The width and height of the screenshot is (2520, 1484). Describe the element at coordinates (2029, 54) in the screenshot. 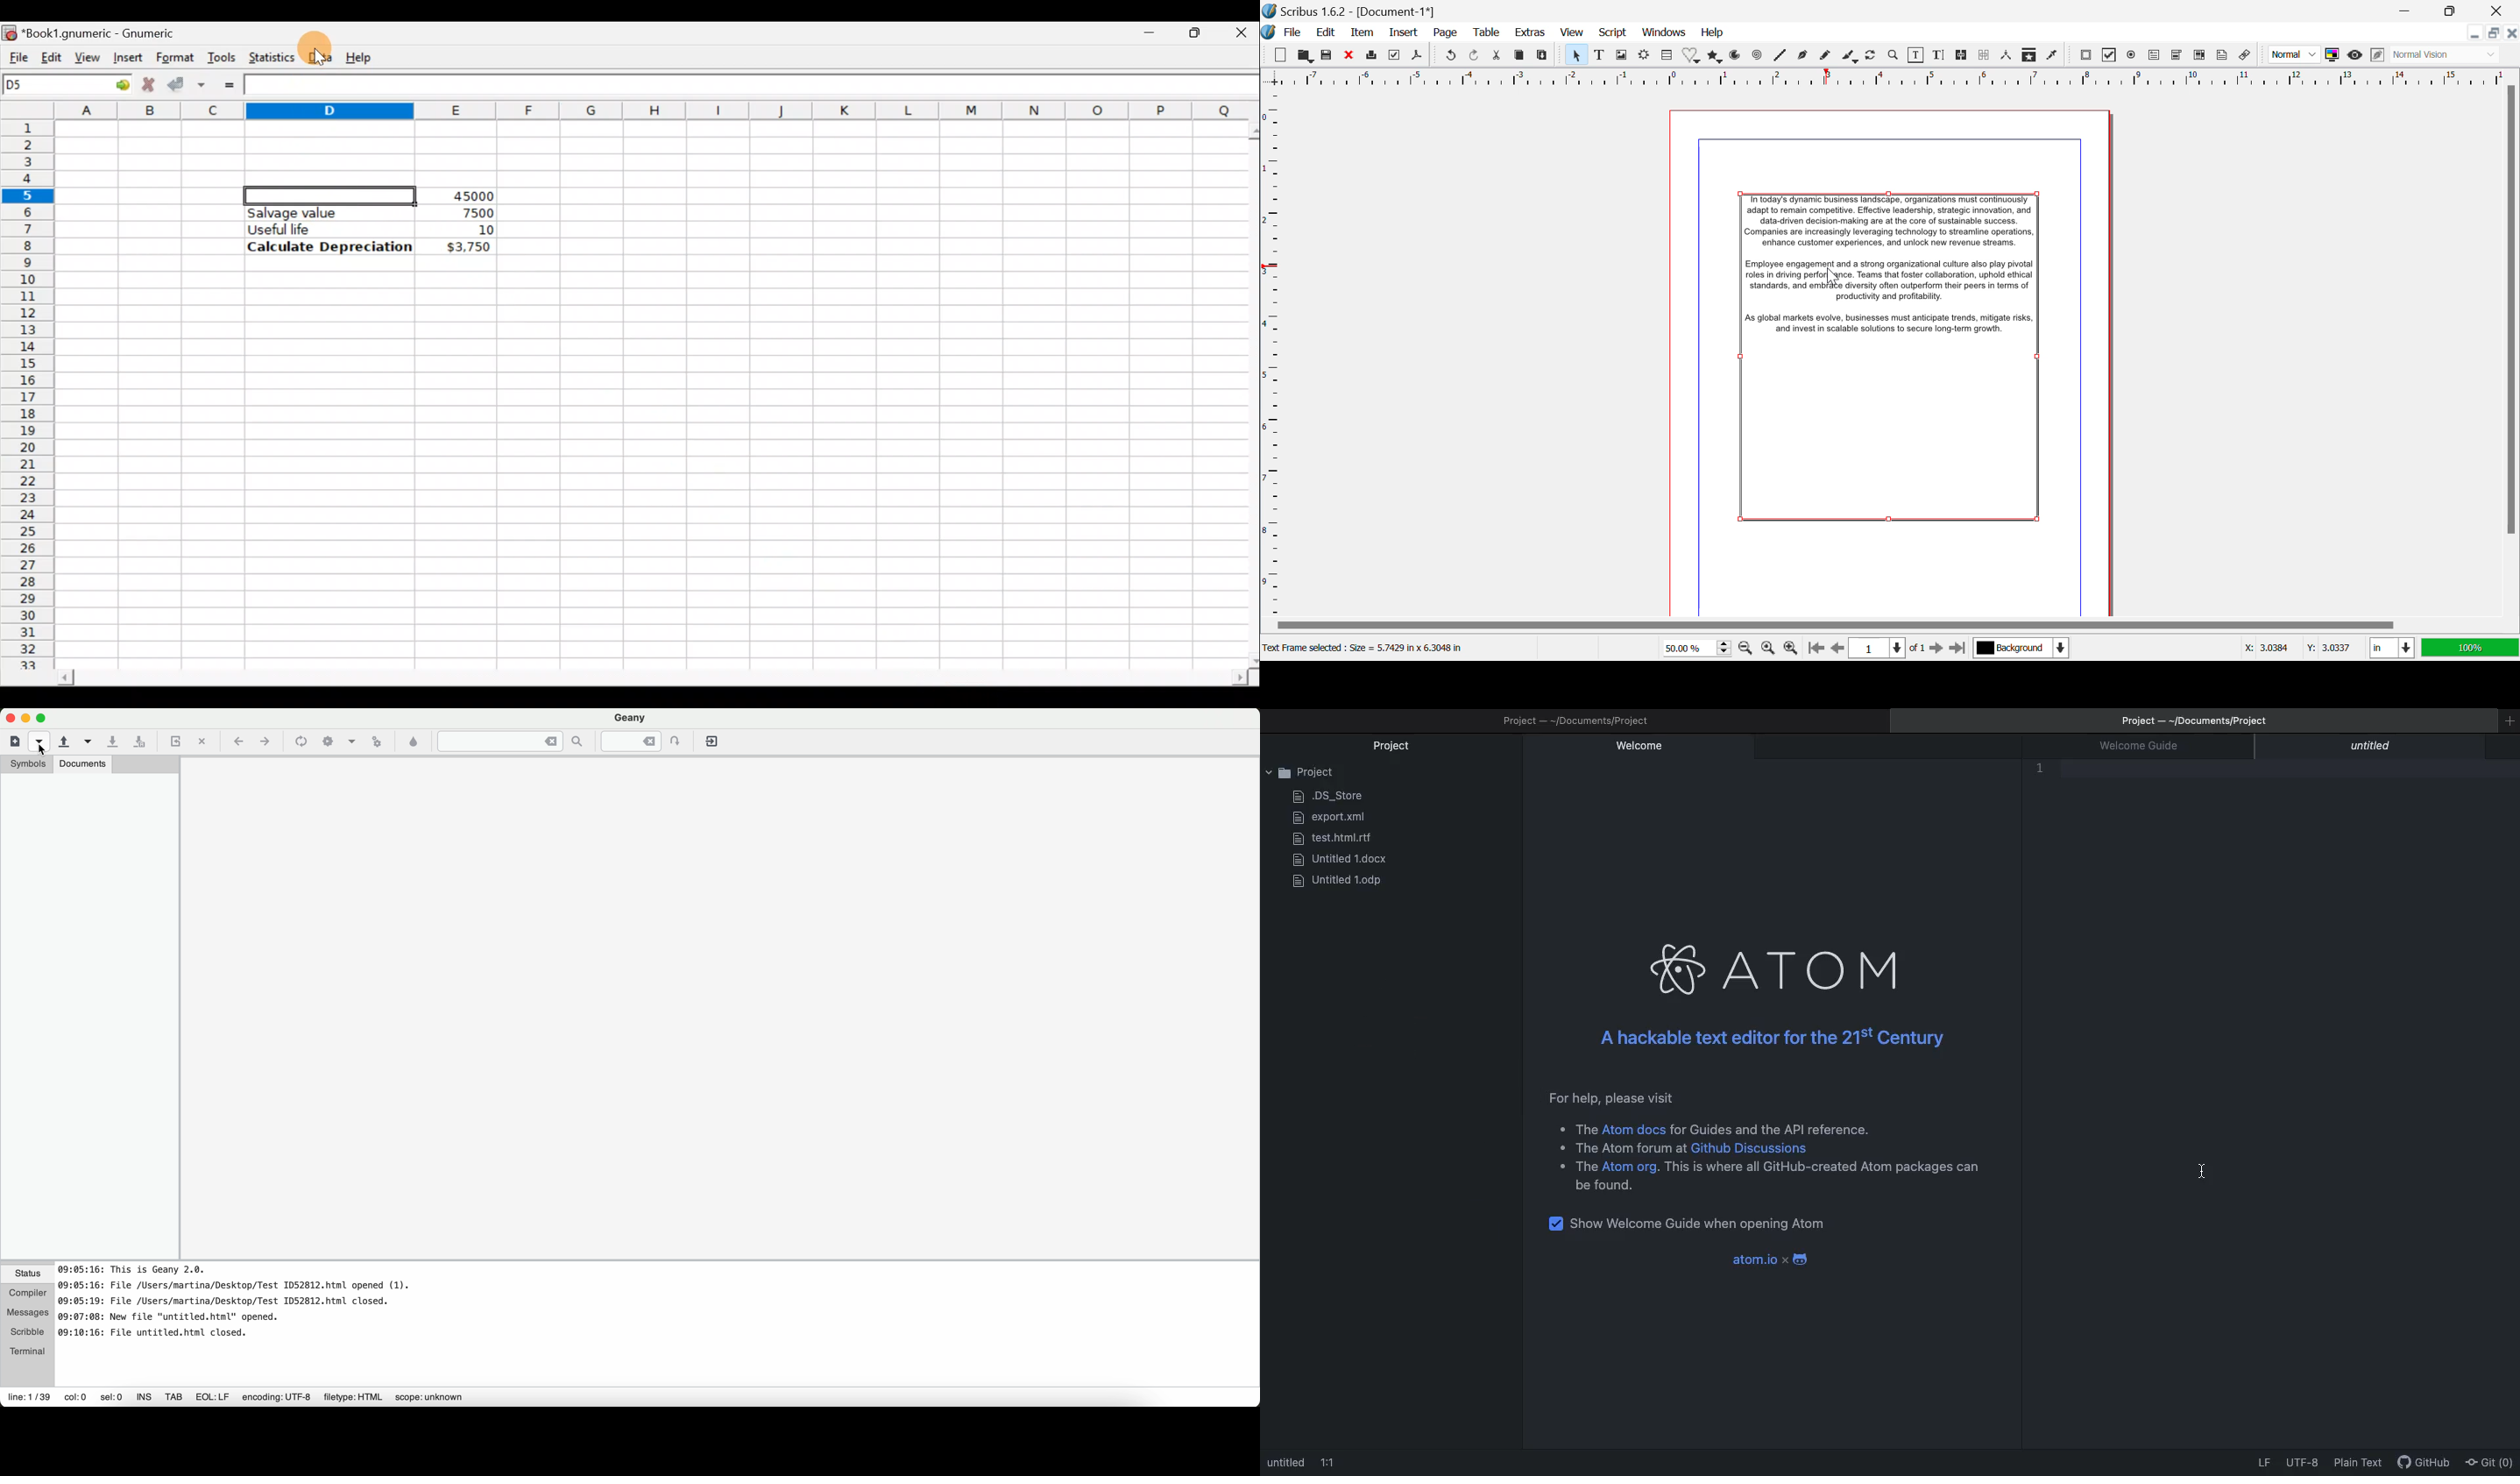

I see `Copy Item Properties` at that location.